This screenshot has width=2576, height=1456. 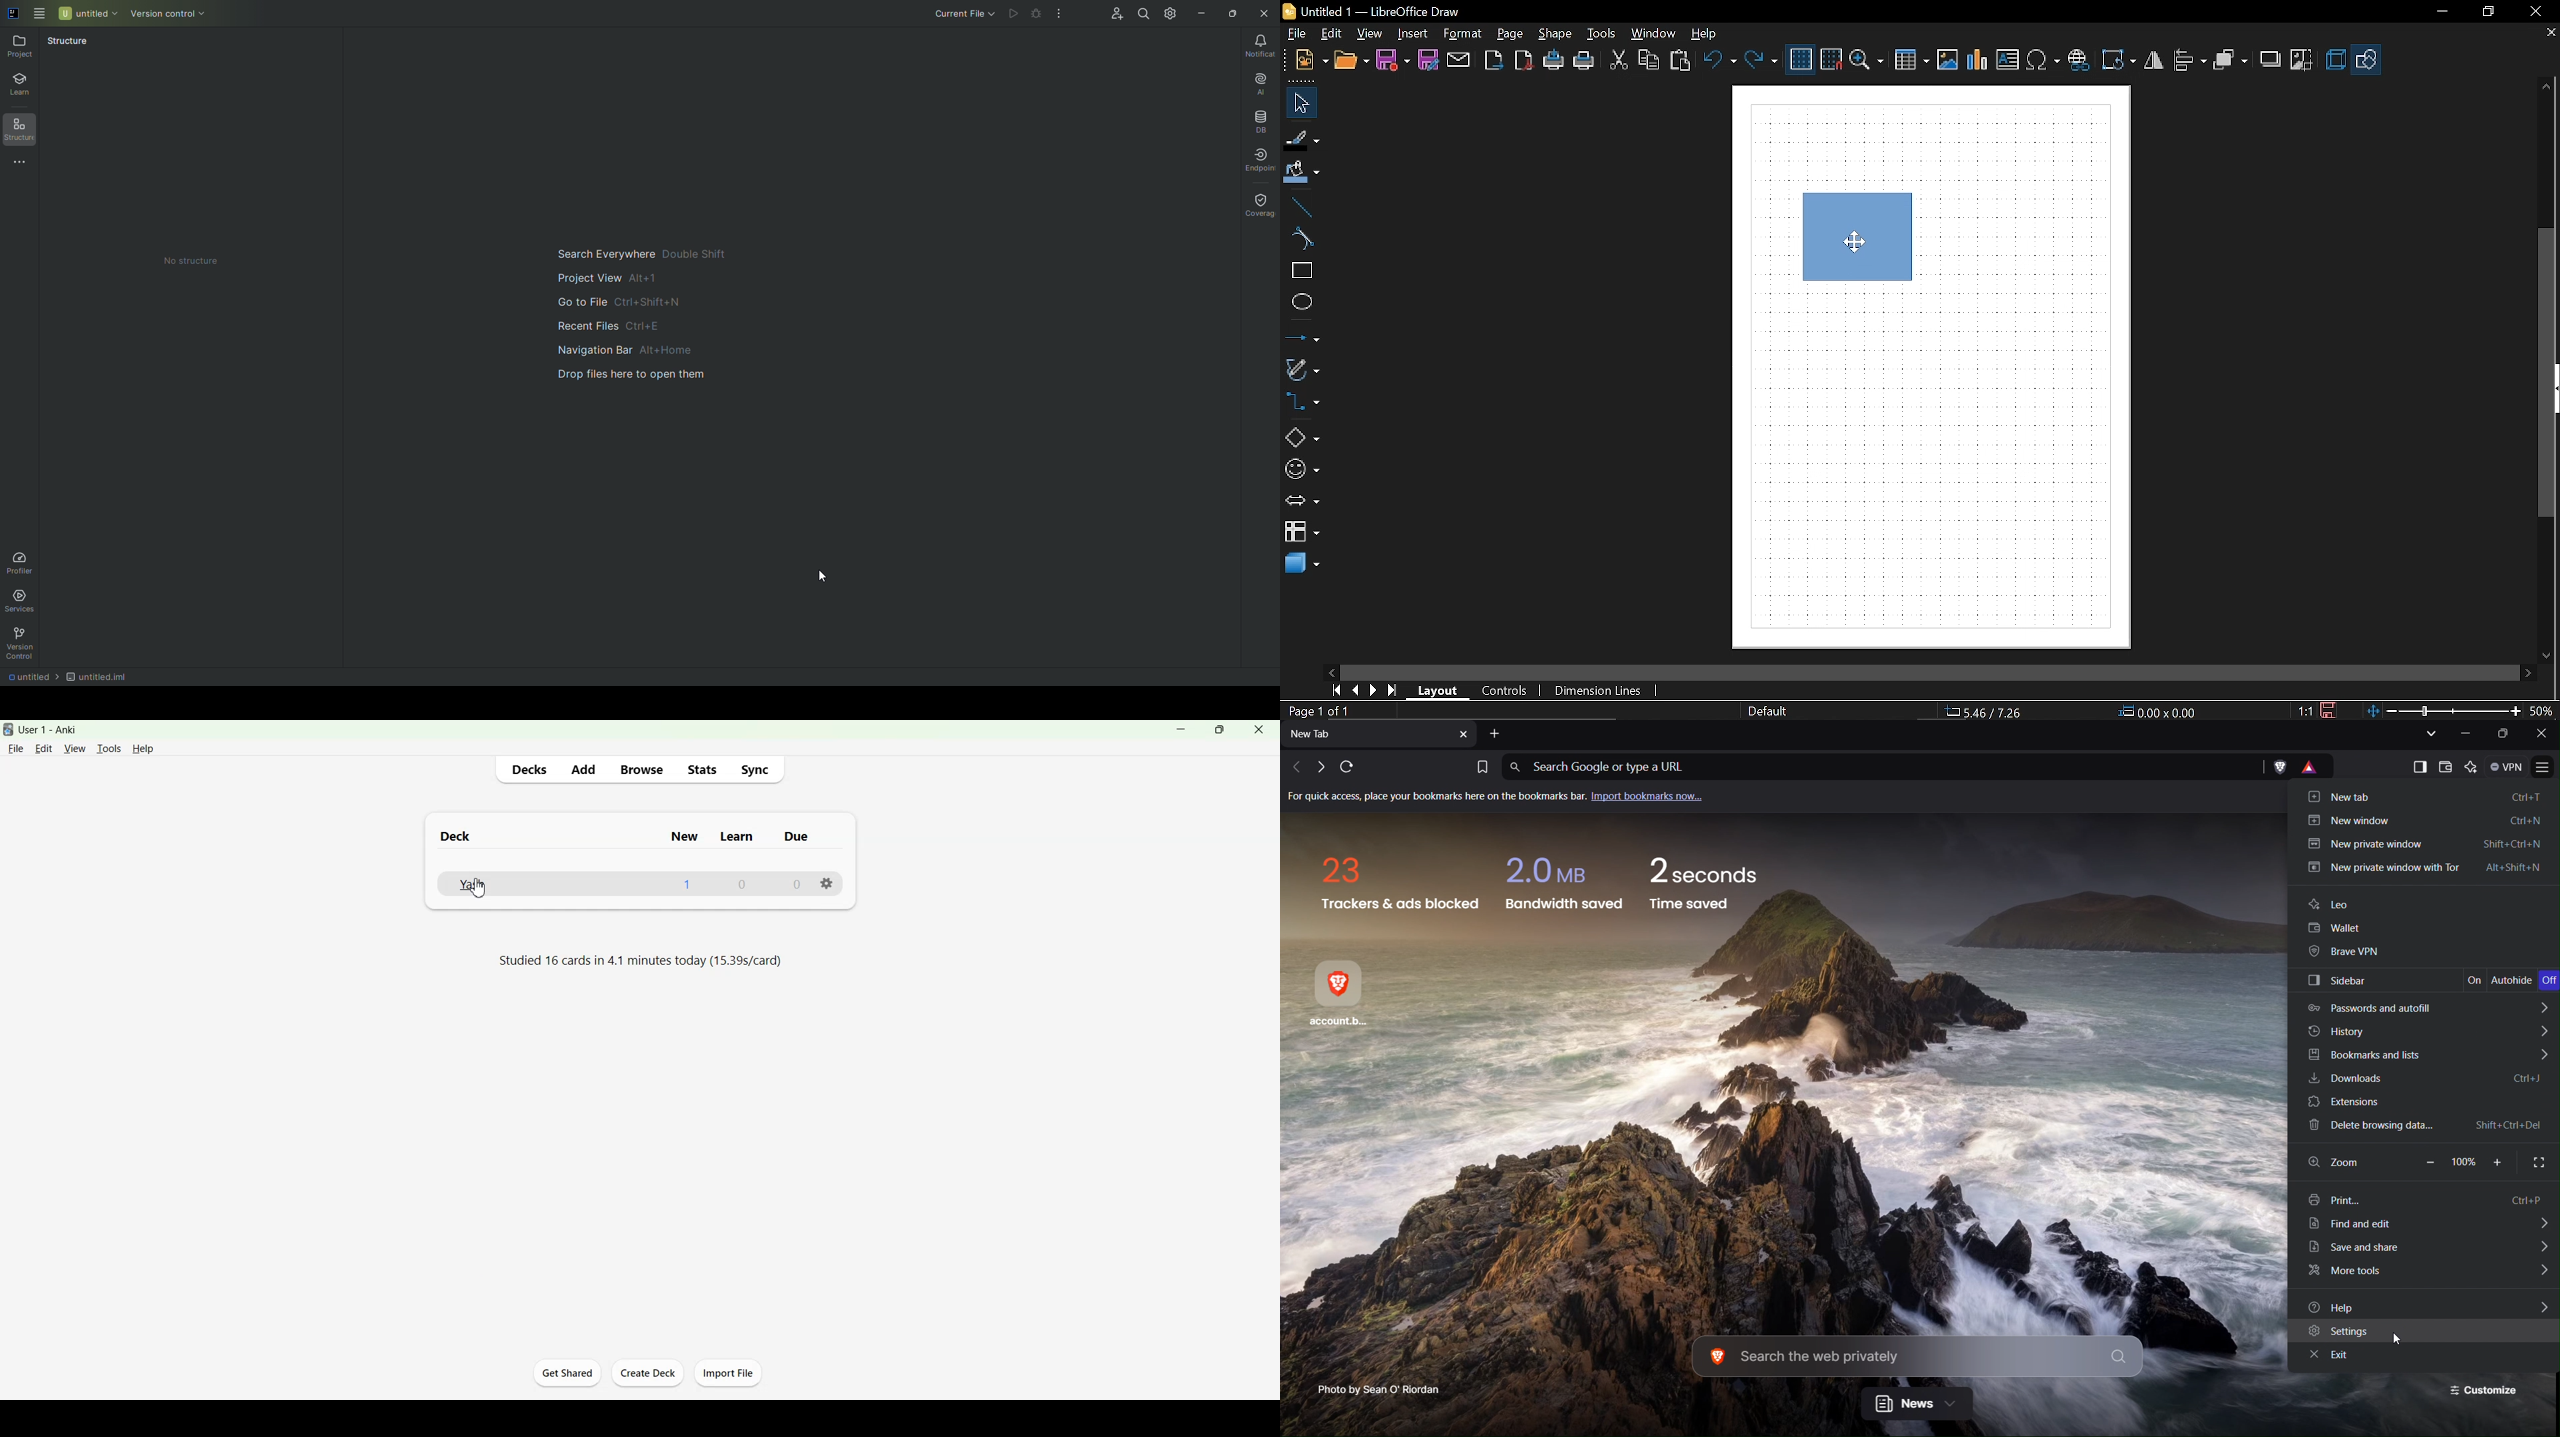 I want to click on View, so click(x=1370, y=33).